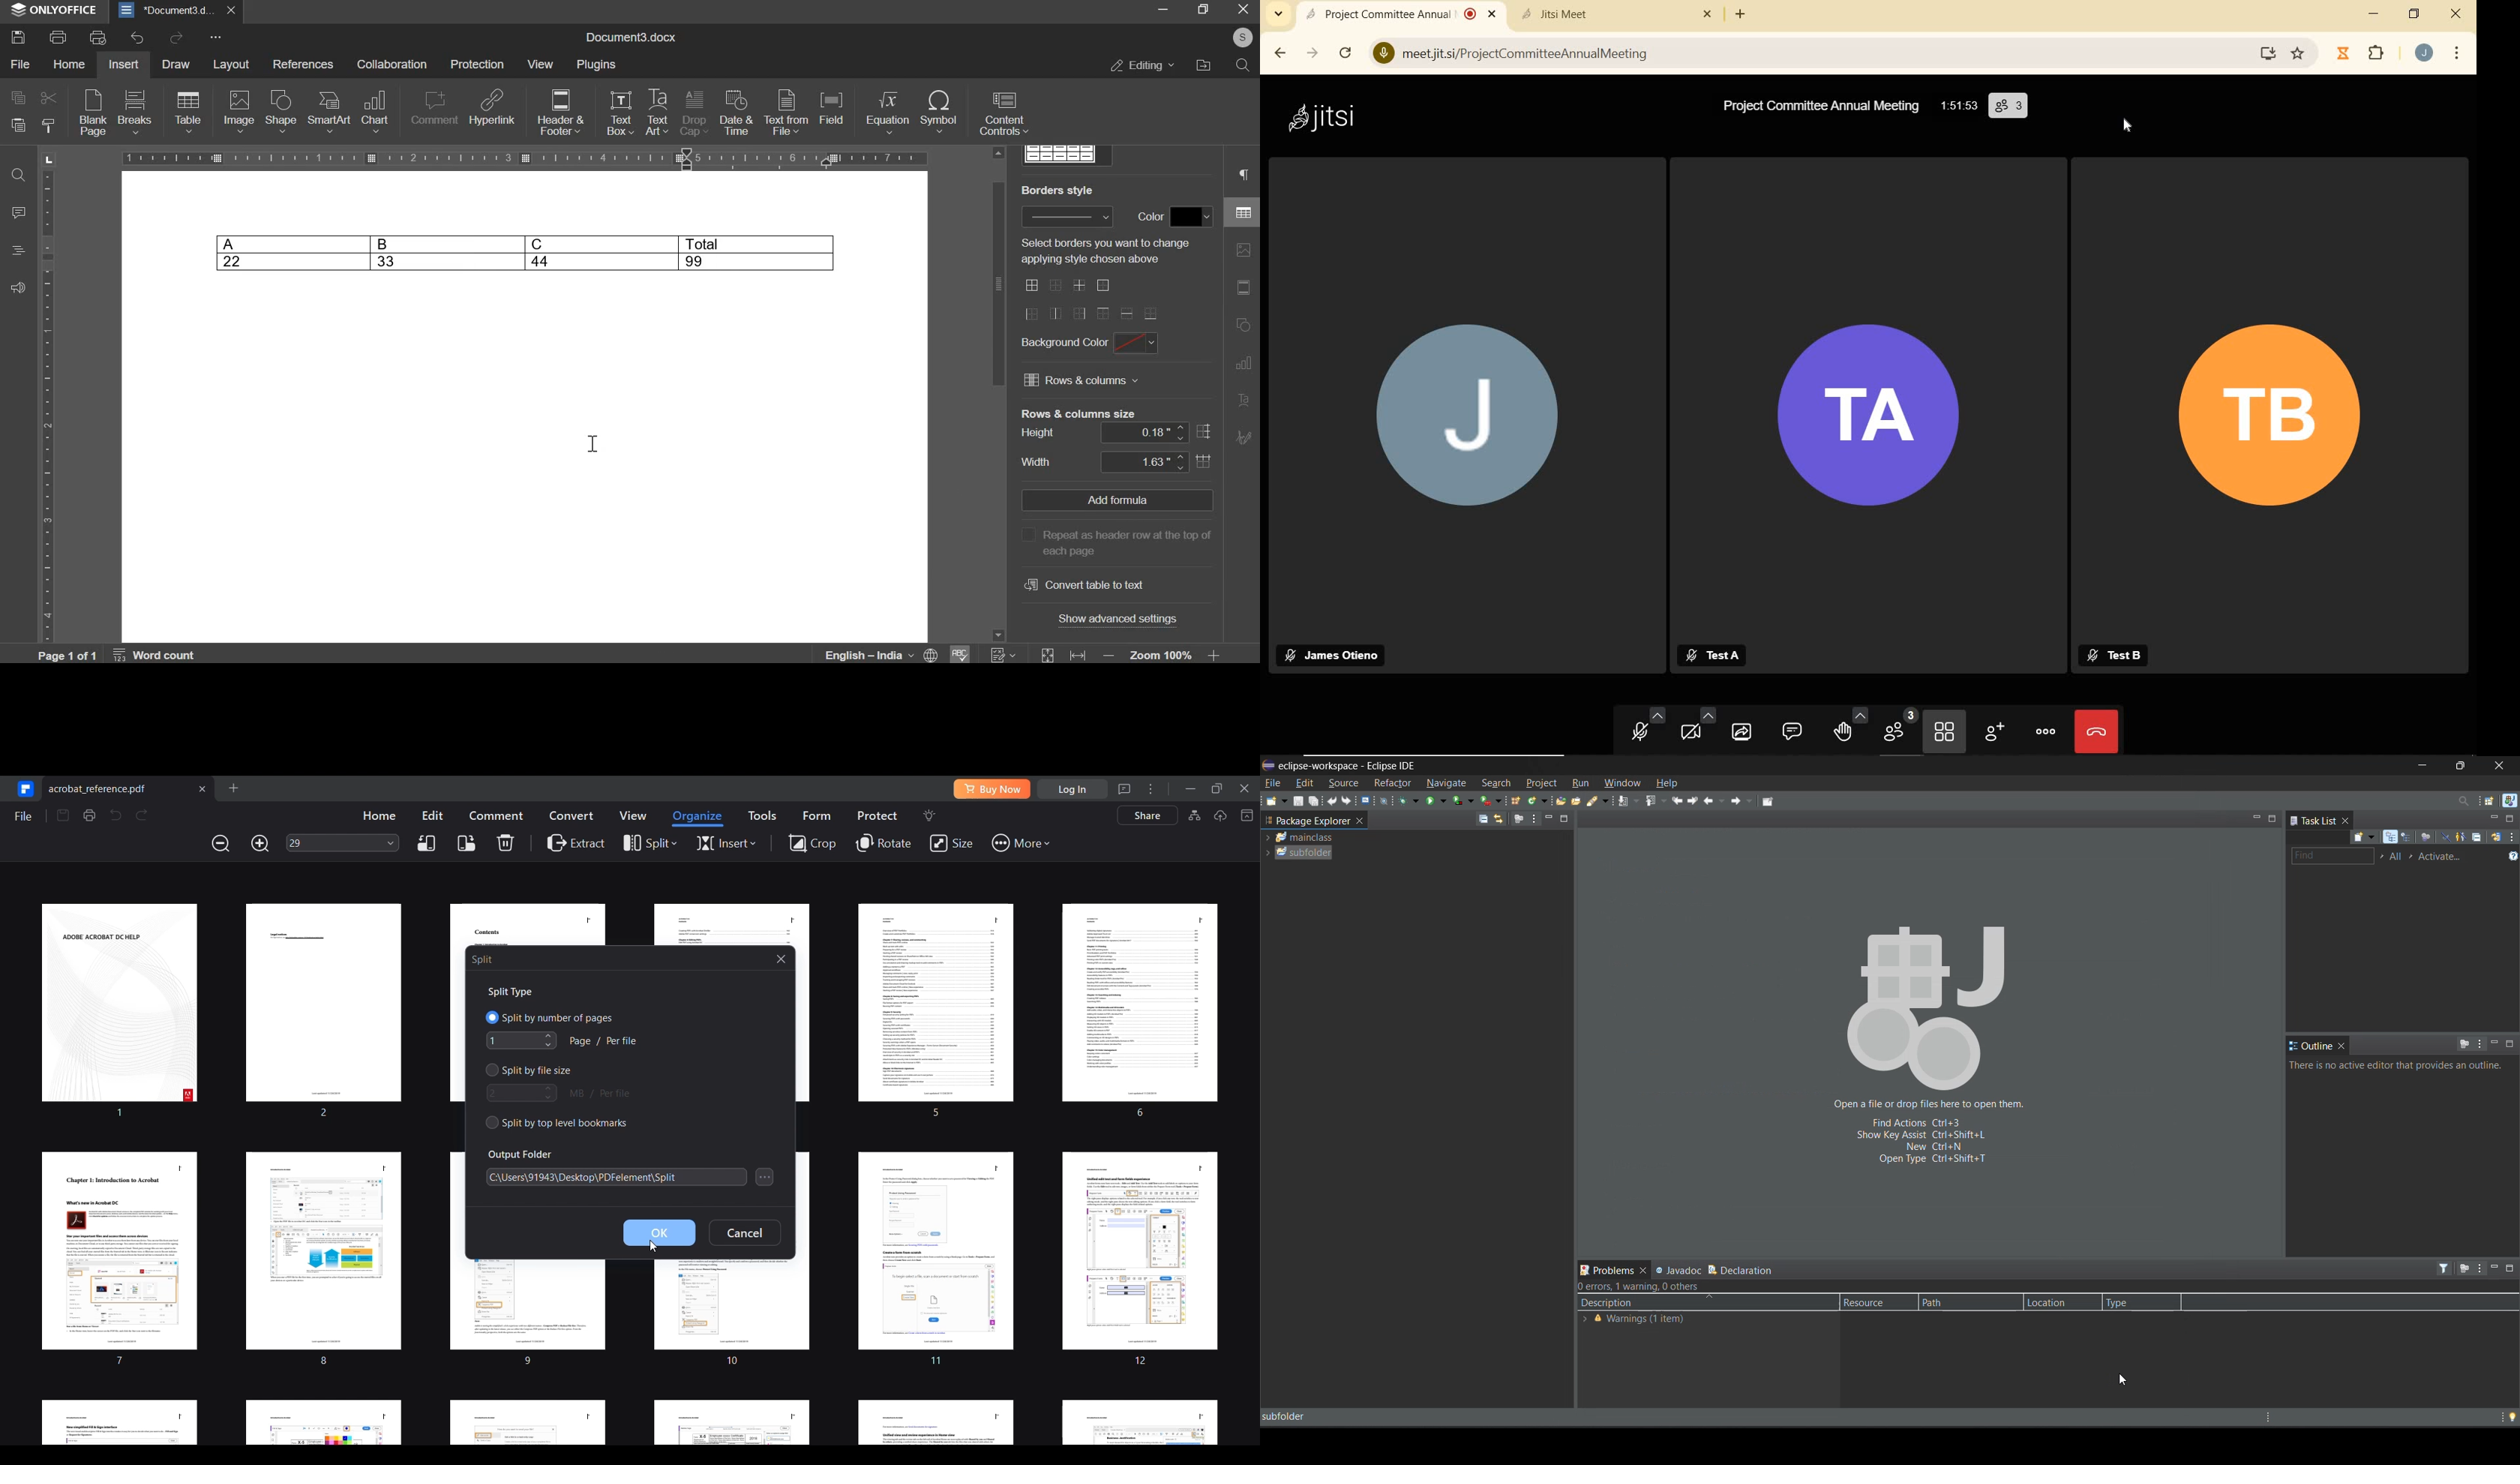 This screenshot has width=2520, height=1484. I want to click on navigate, so click(1445, 783).